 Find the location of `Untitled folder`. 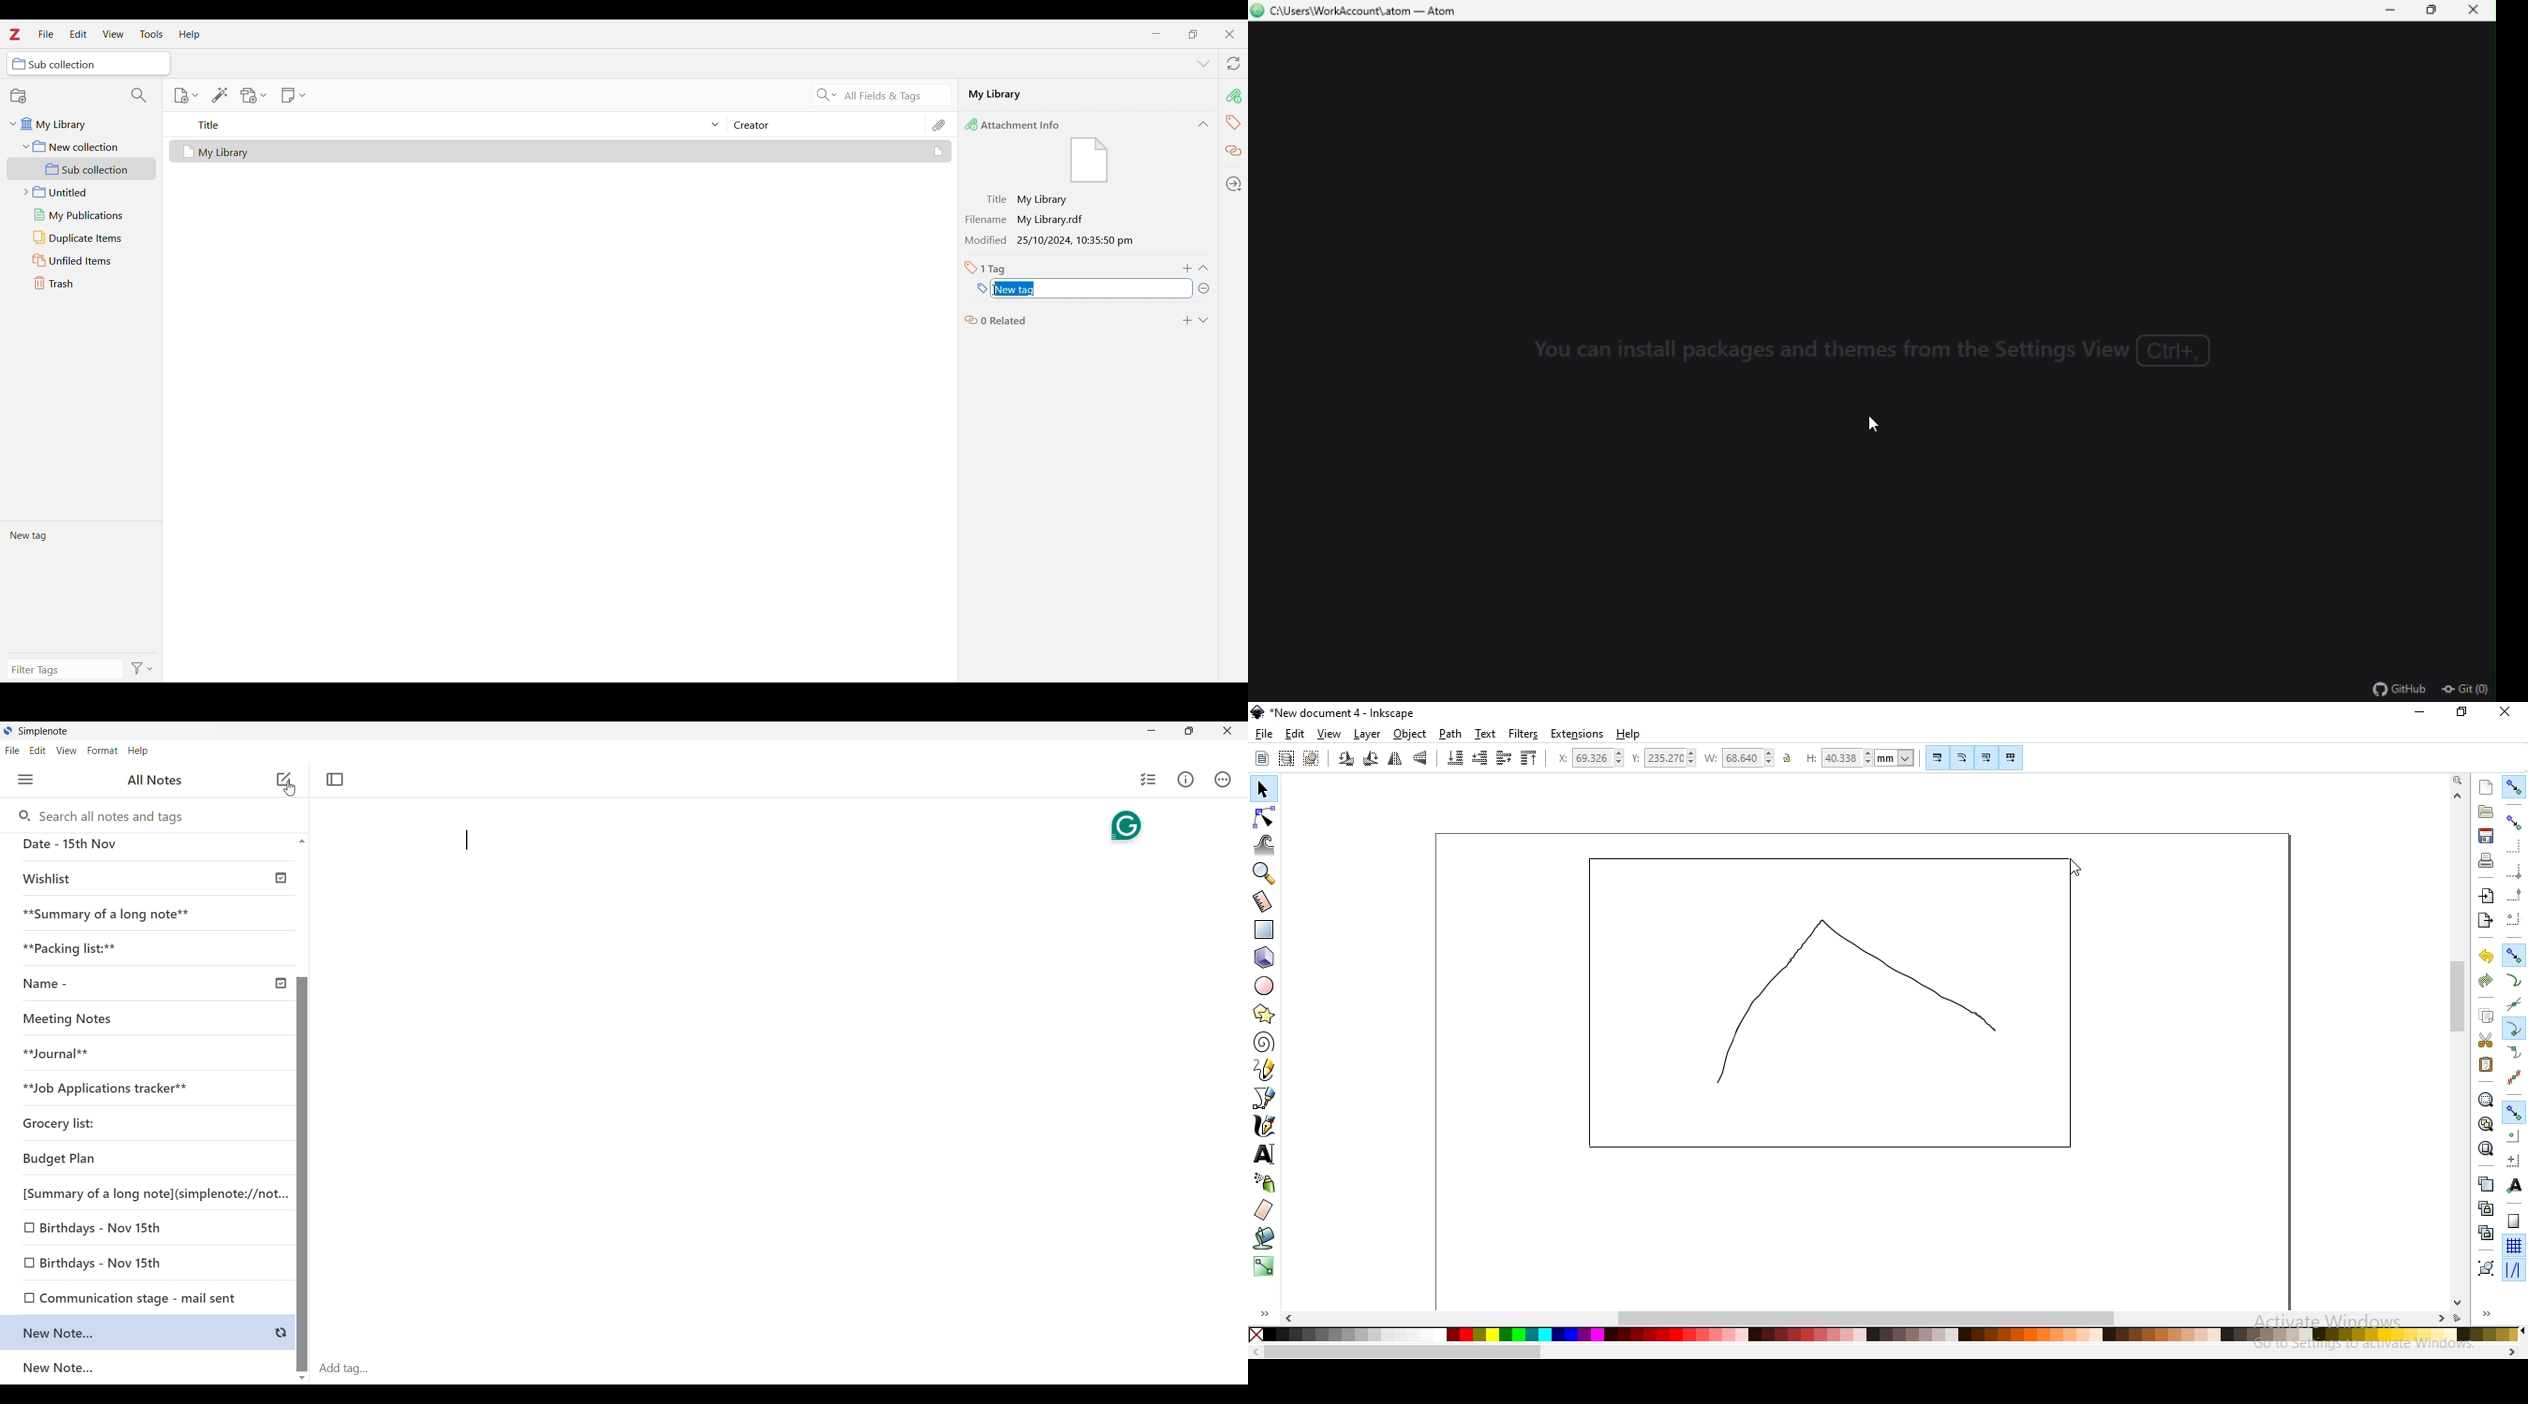

Untitled folder is located at coordinates (79, 190).